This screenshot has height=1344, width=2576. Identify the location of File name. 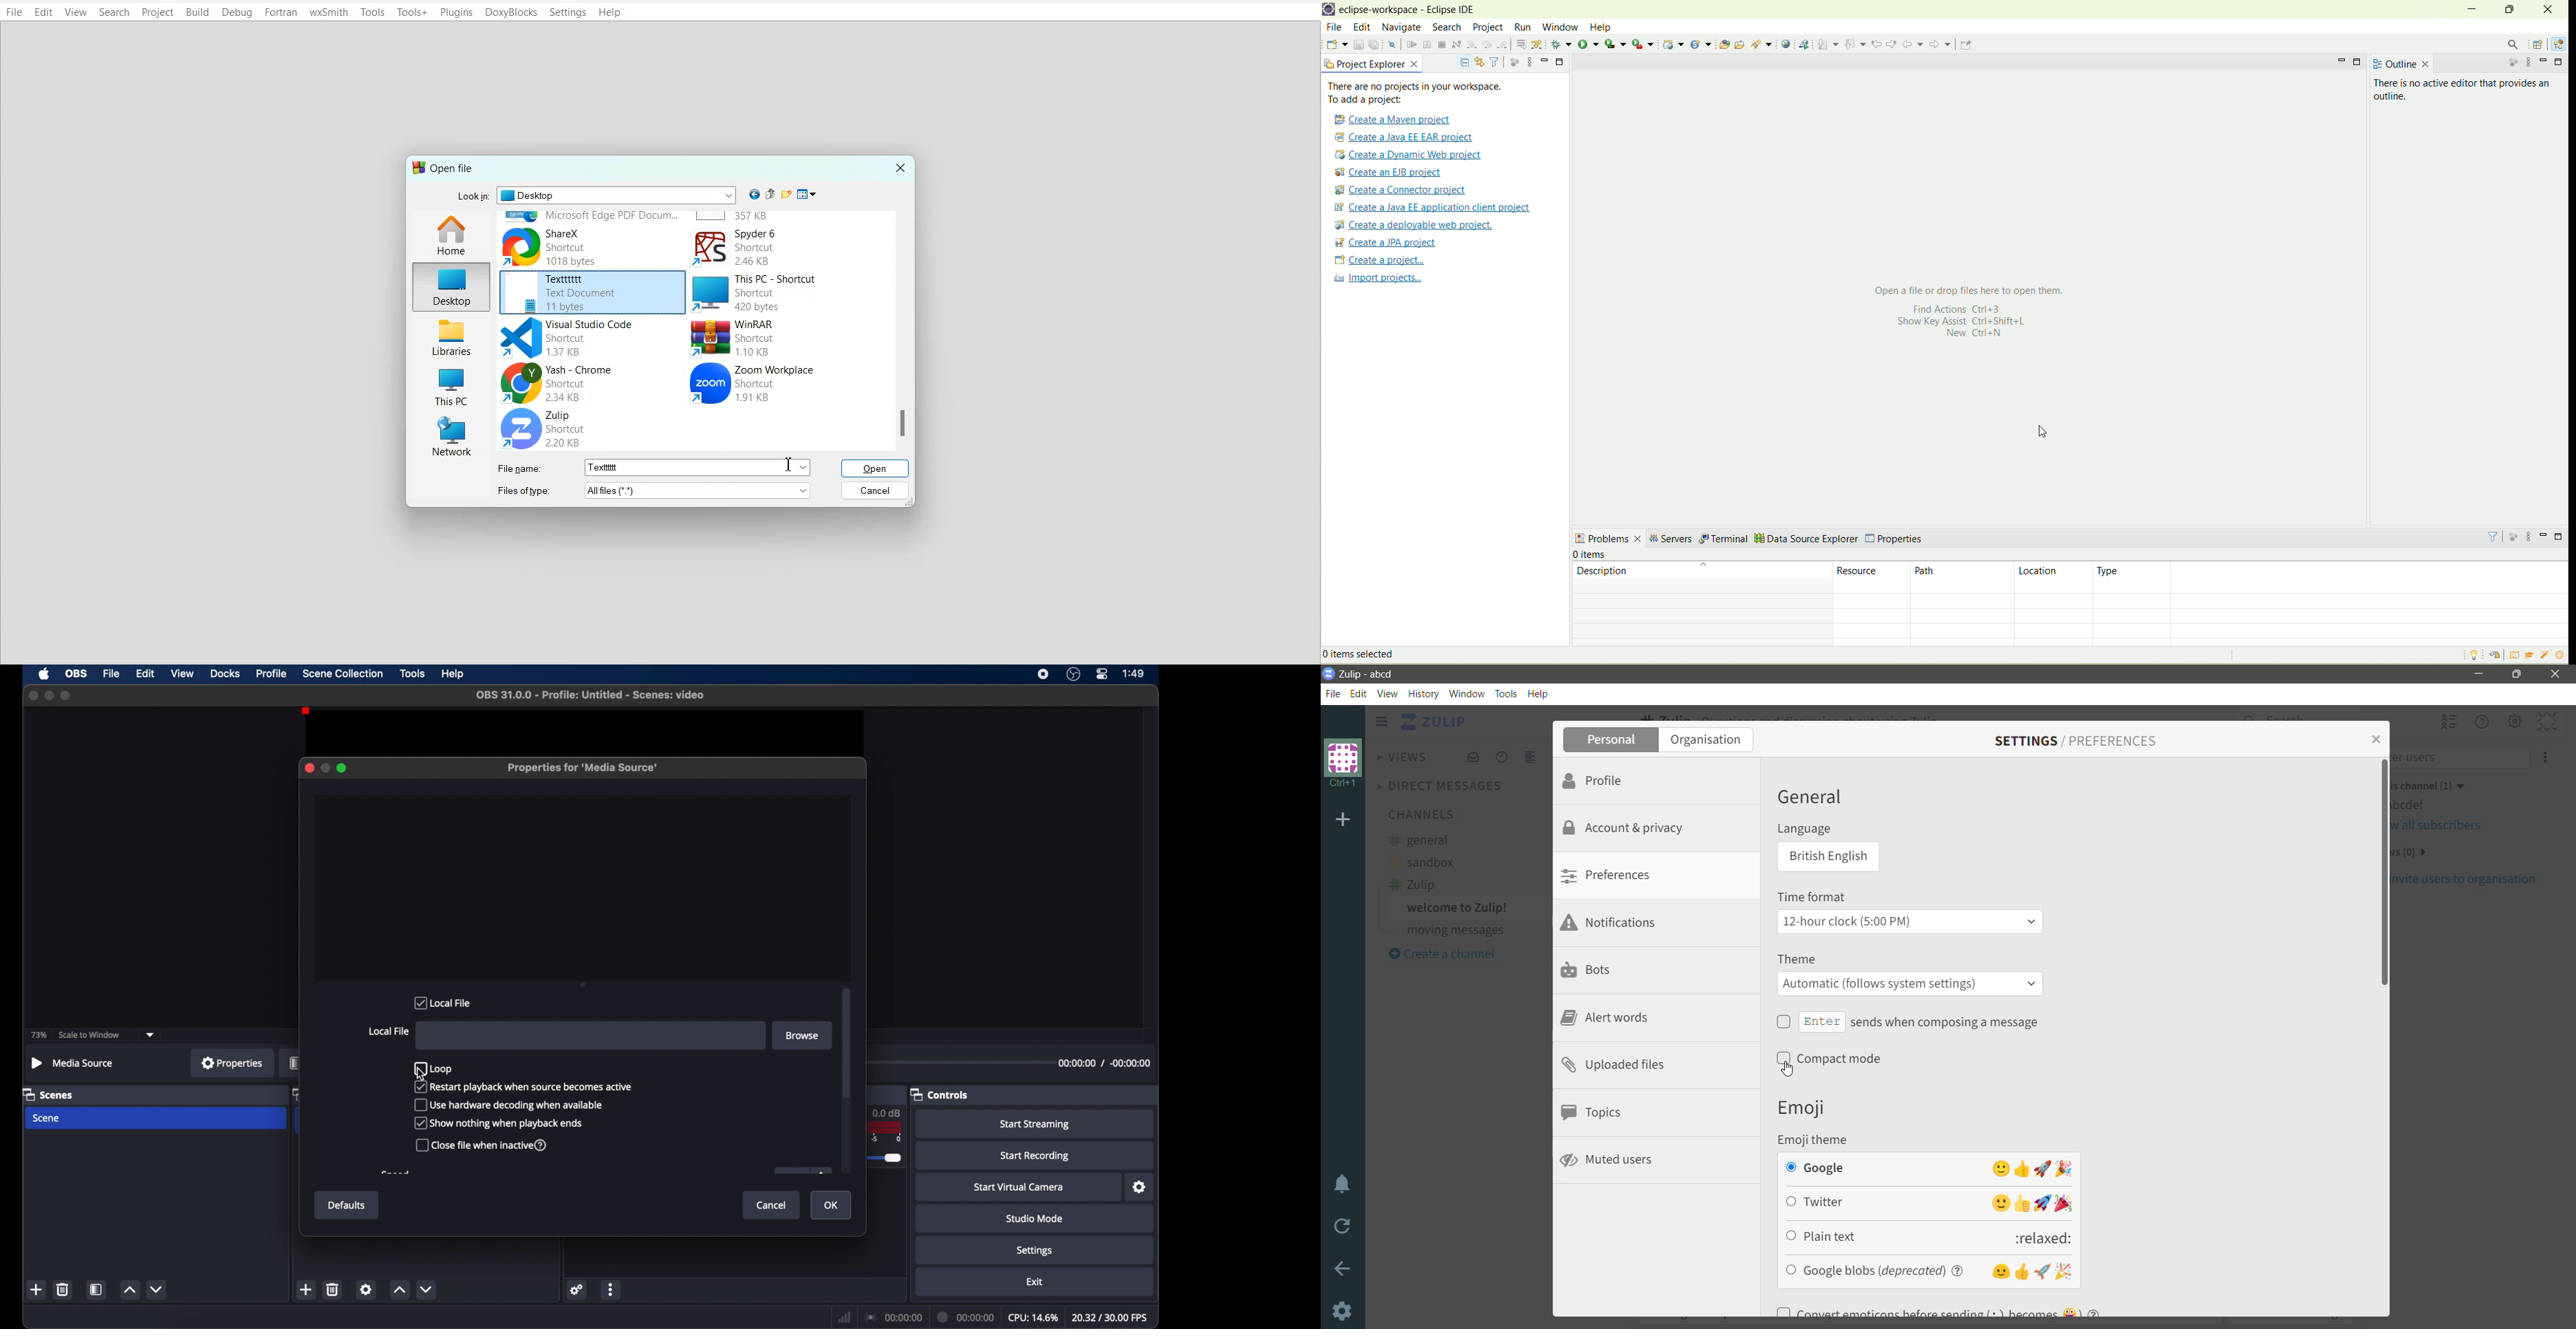
(522, 467).